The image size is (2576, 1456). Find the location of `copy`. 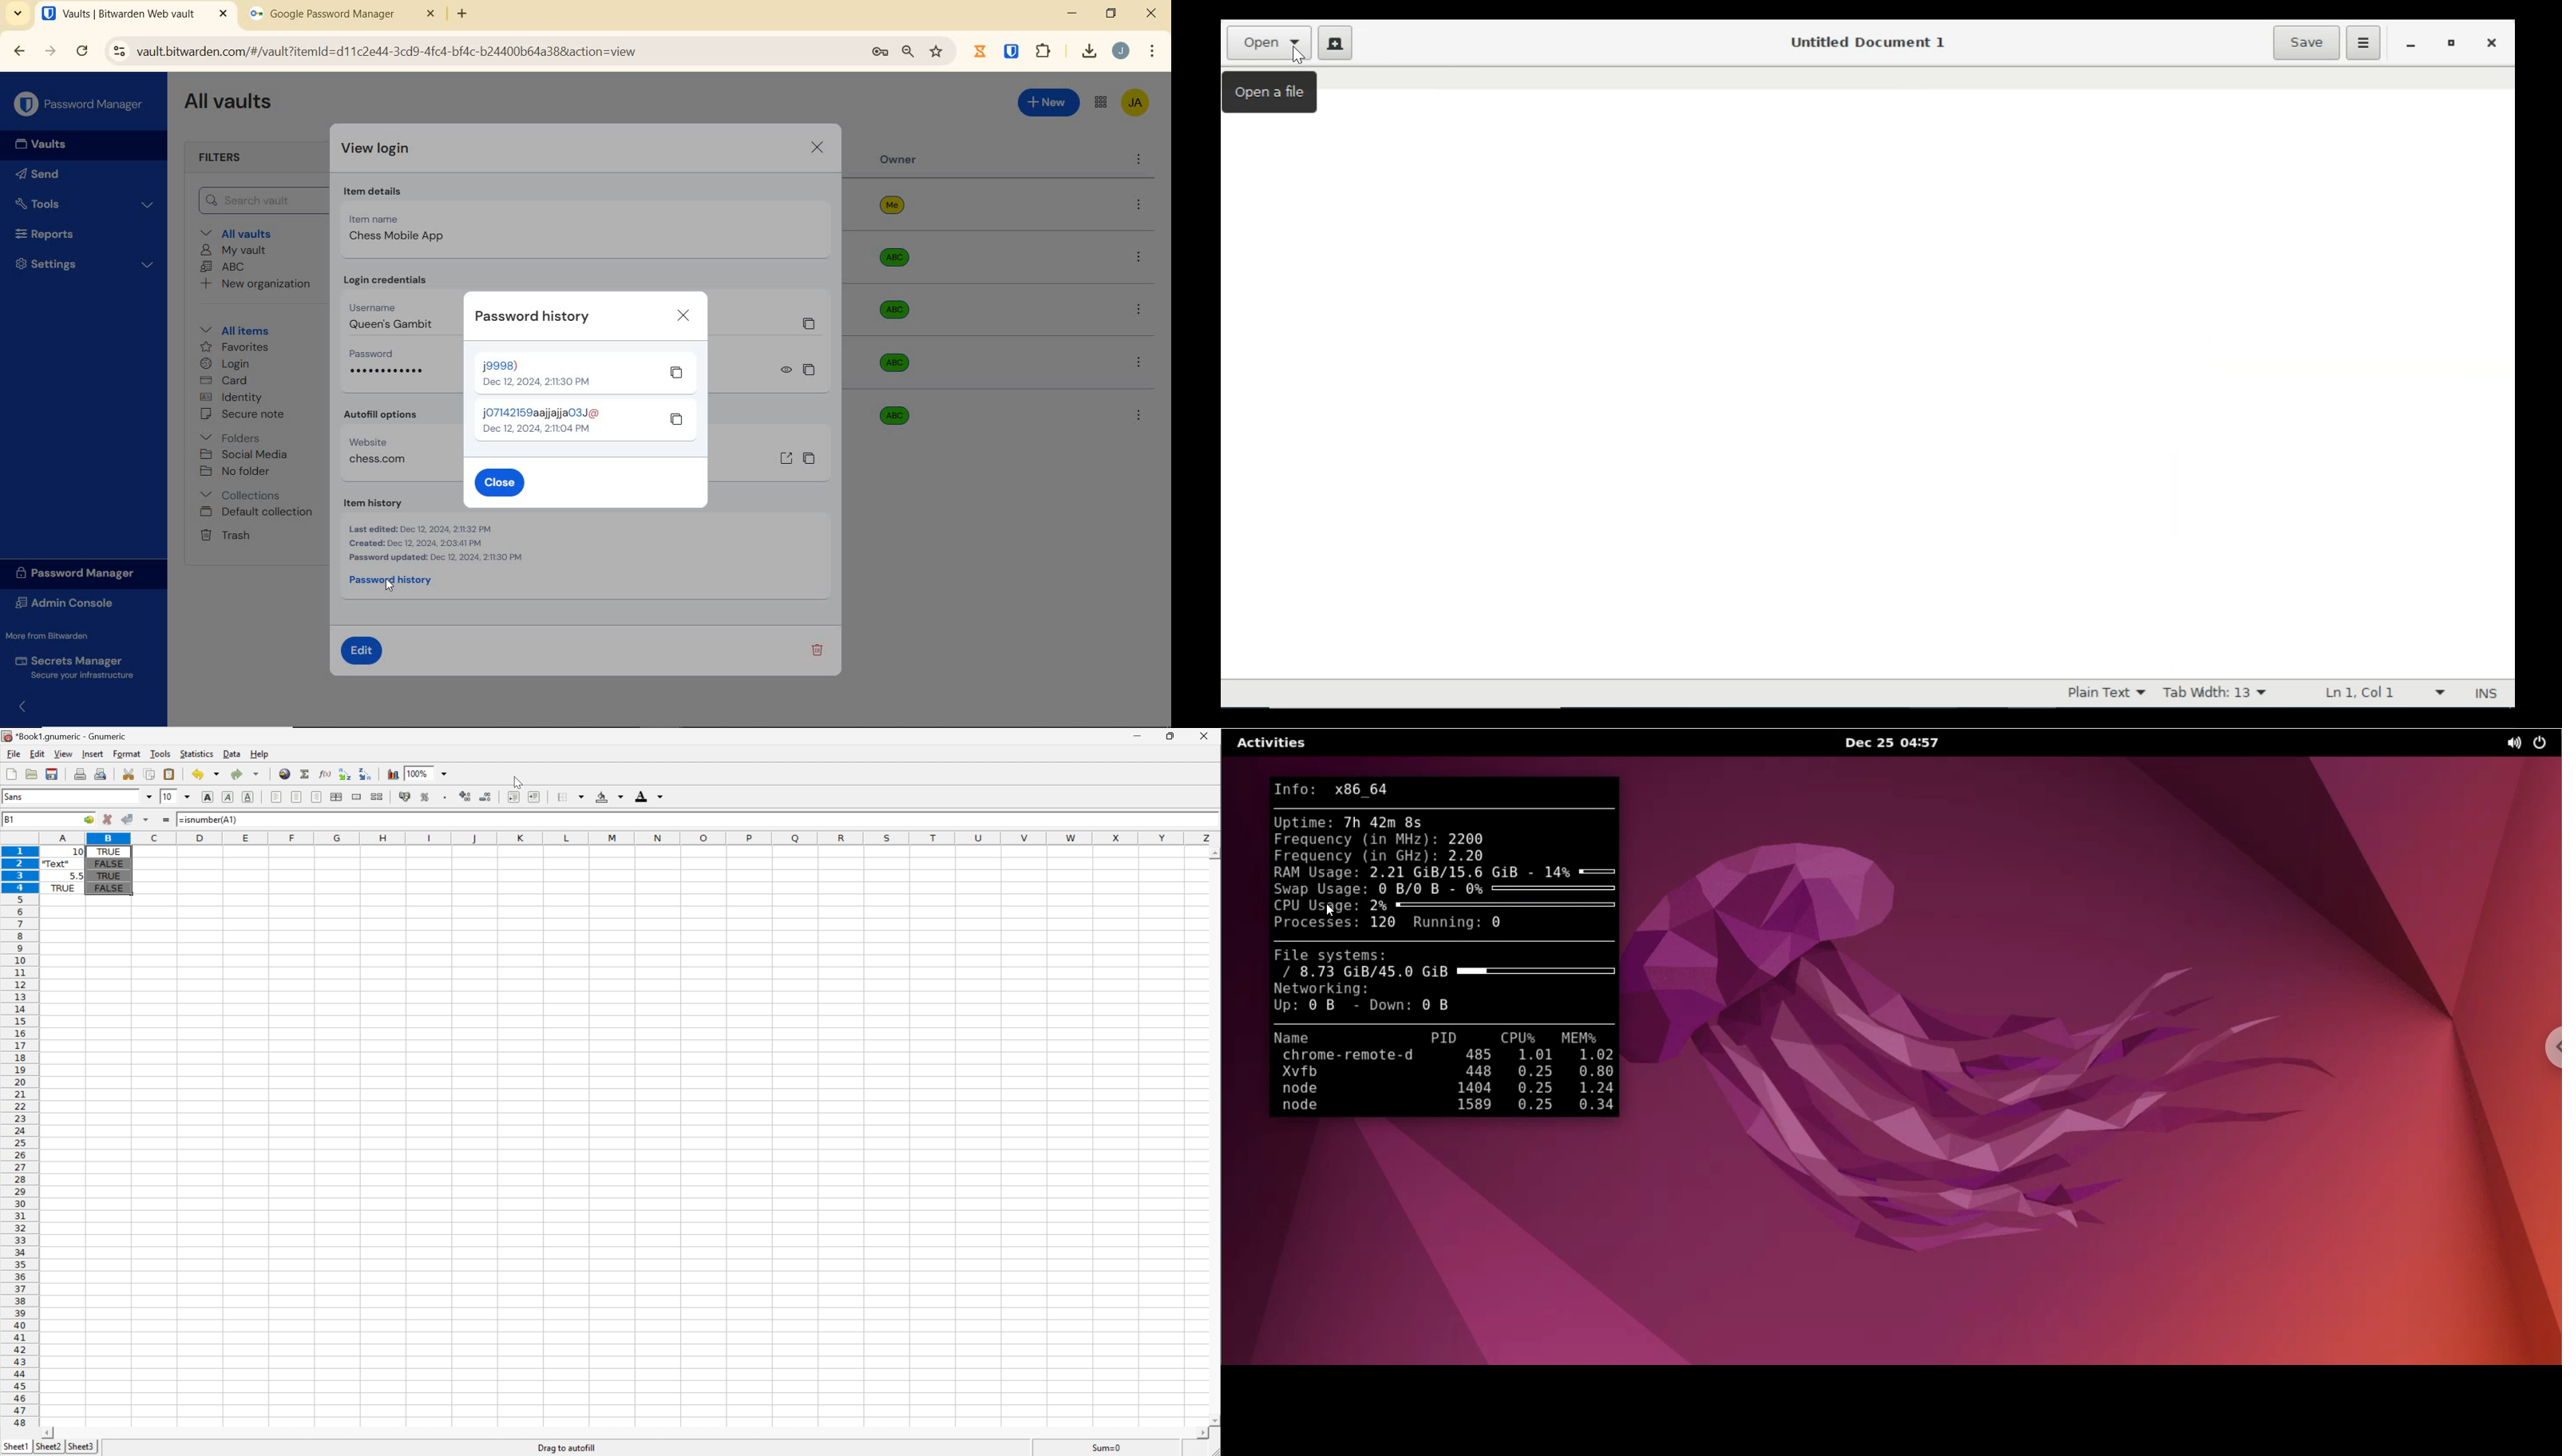

copy is located at coordinates (677, 375).